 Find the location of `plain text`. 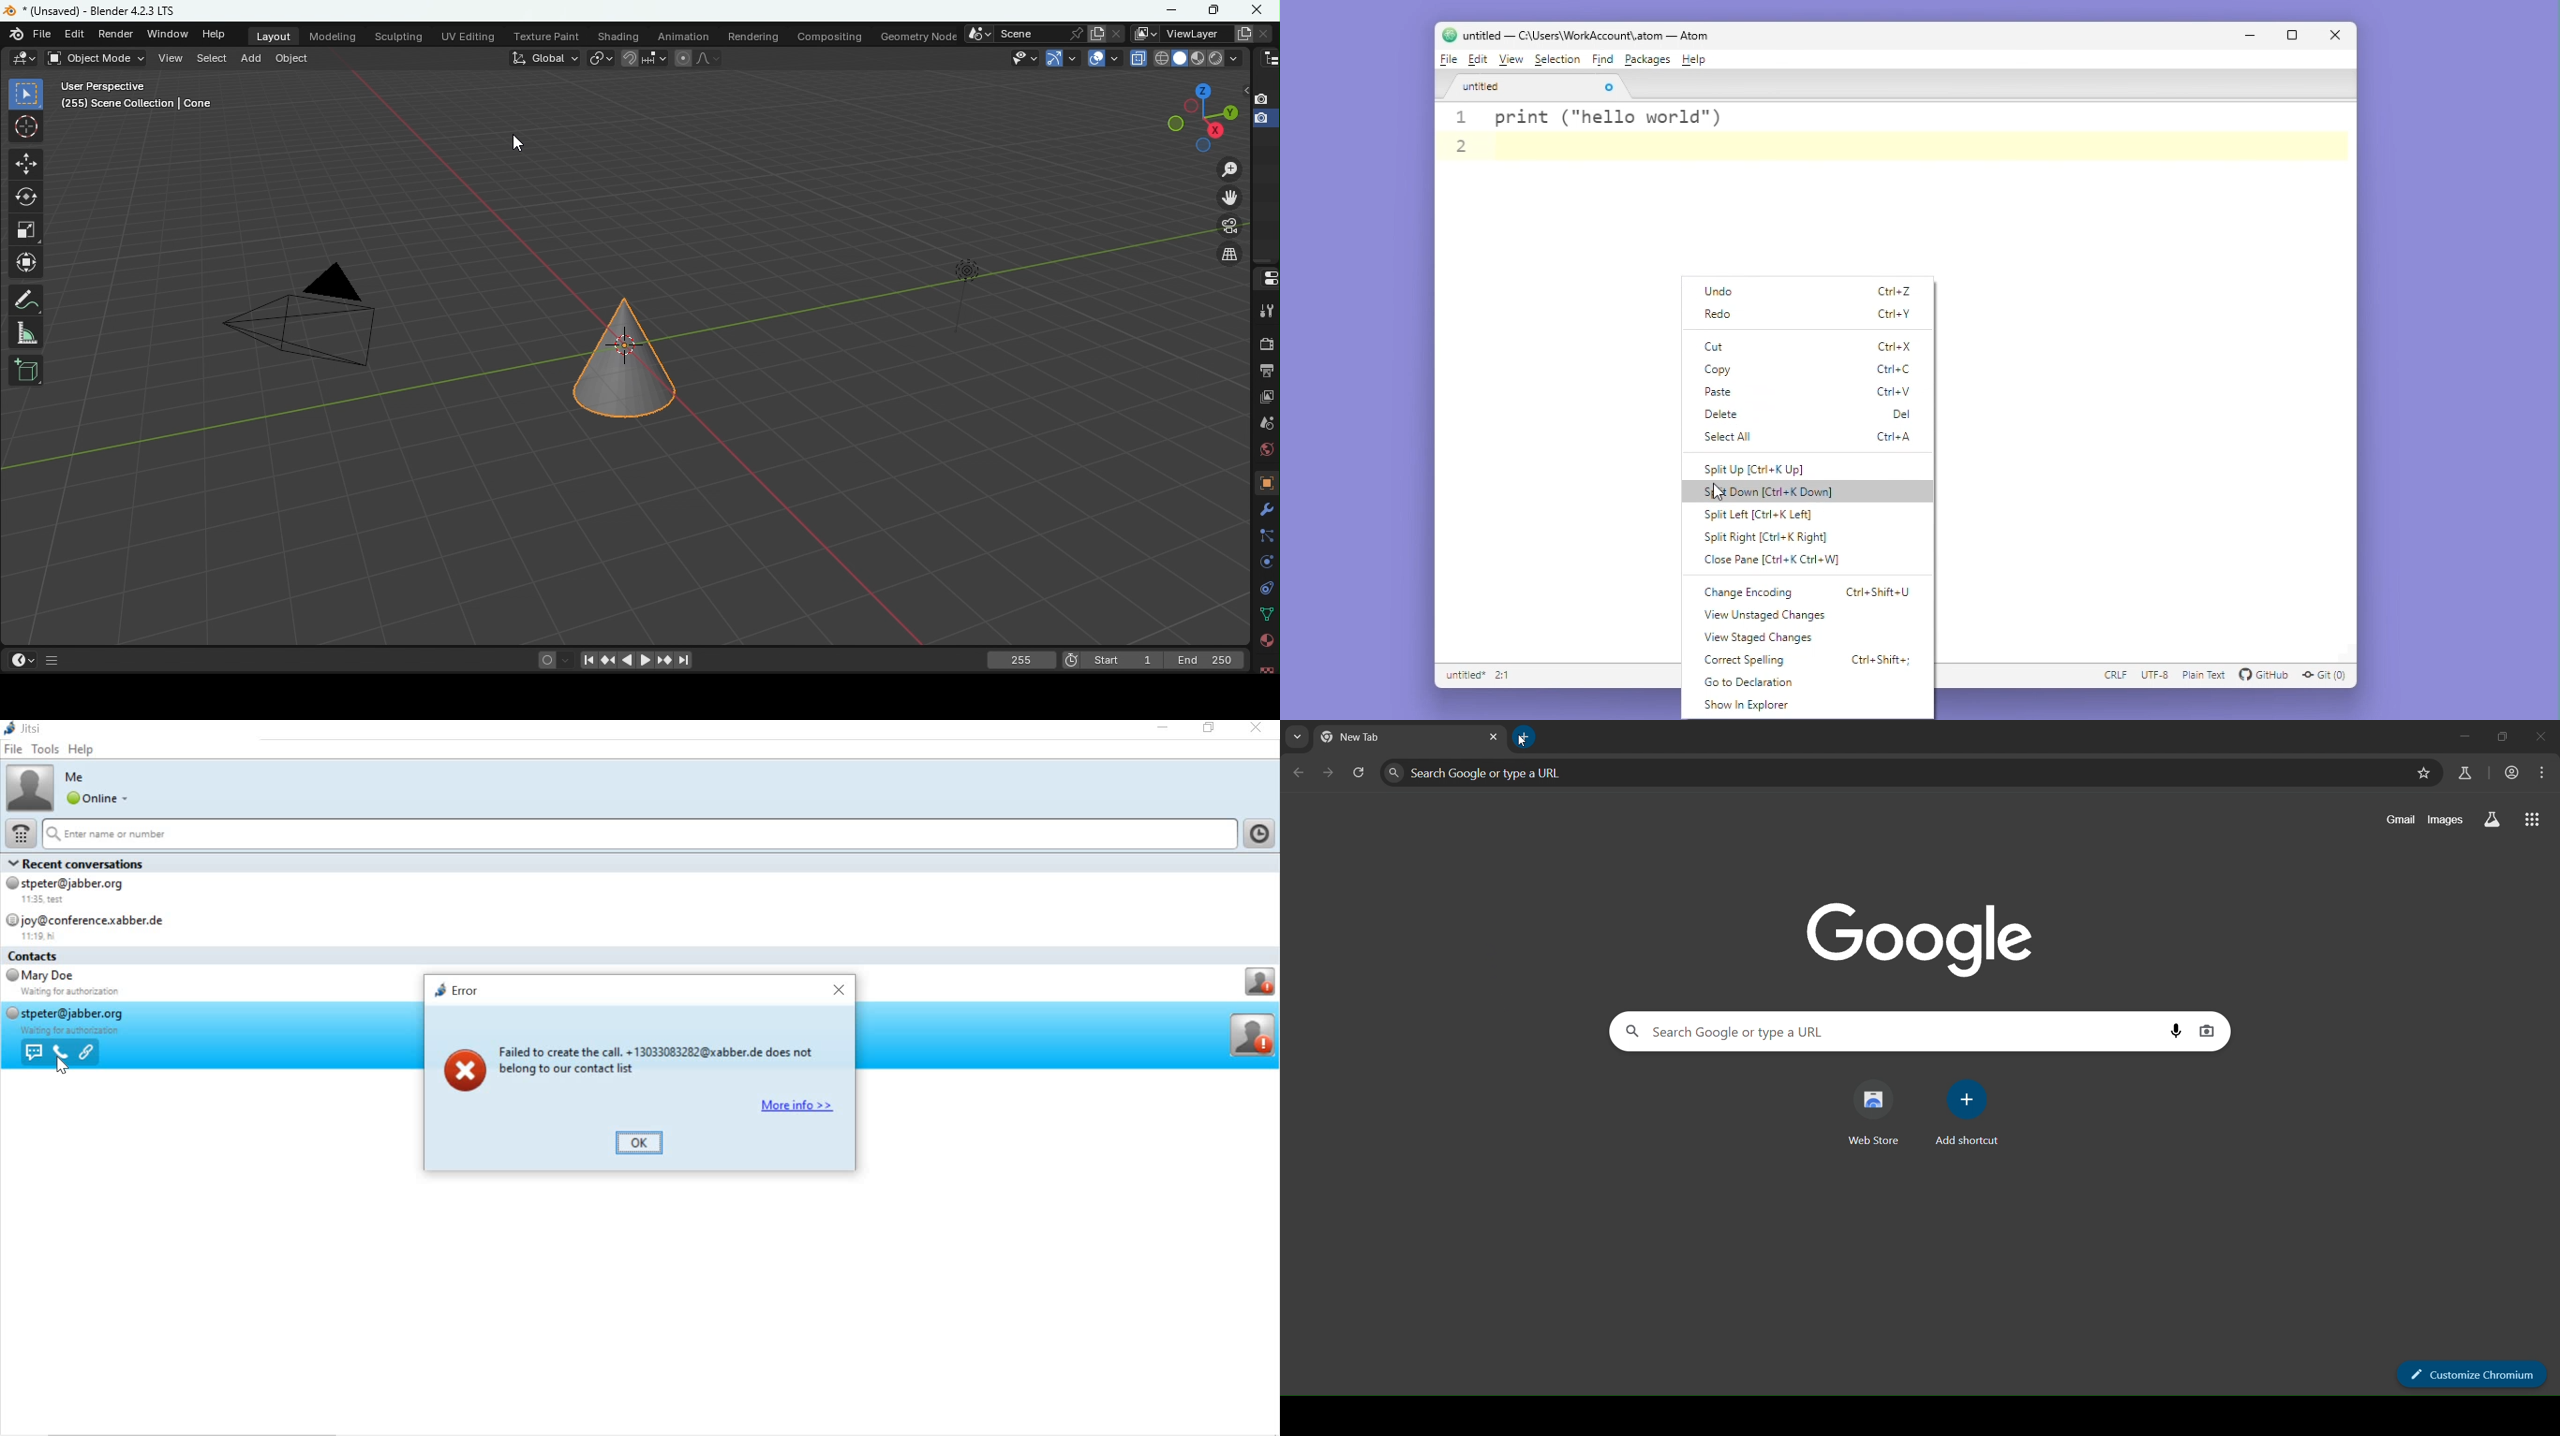

plain text is located at coordinates (2205, 676).